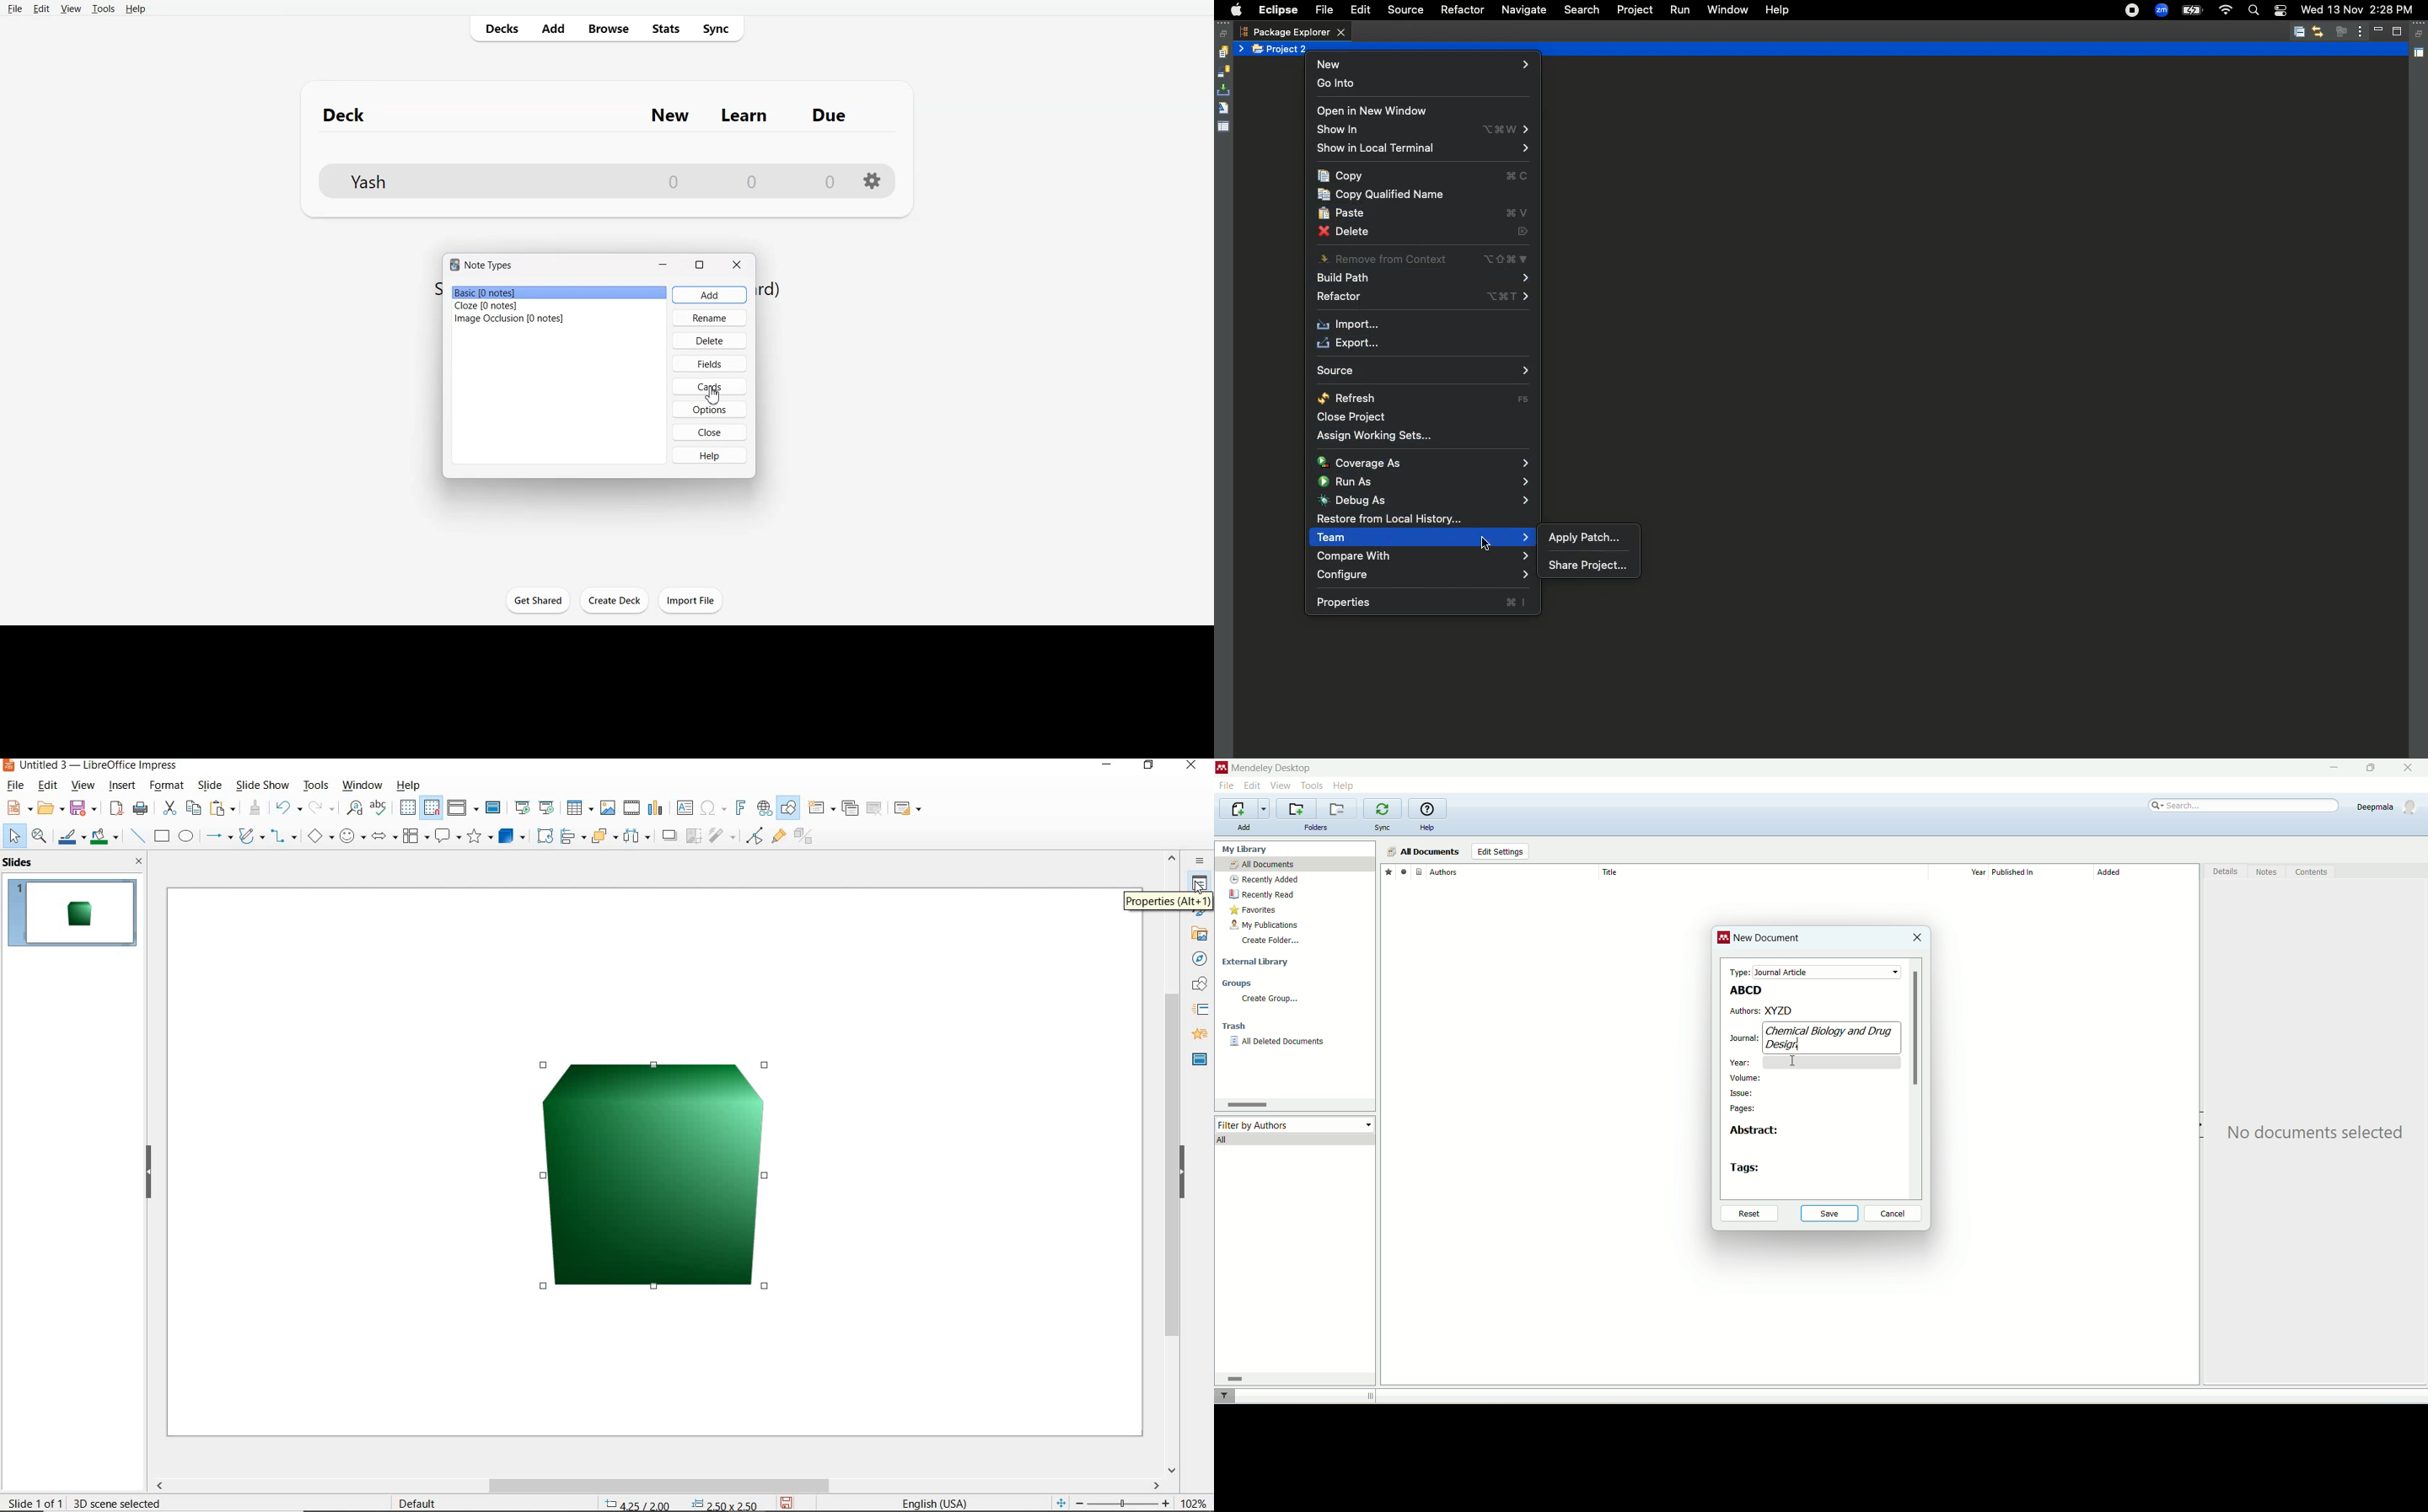 This screenshot has width=2436, height=1512. Describe the element at coordinates (171, 808) in the screenshot. I see `cut` at that location.